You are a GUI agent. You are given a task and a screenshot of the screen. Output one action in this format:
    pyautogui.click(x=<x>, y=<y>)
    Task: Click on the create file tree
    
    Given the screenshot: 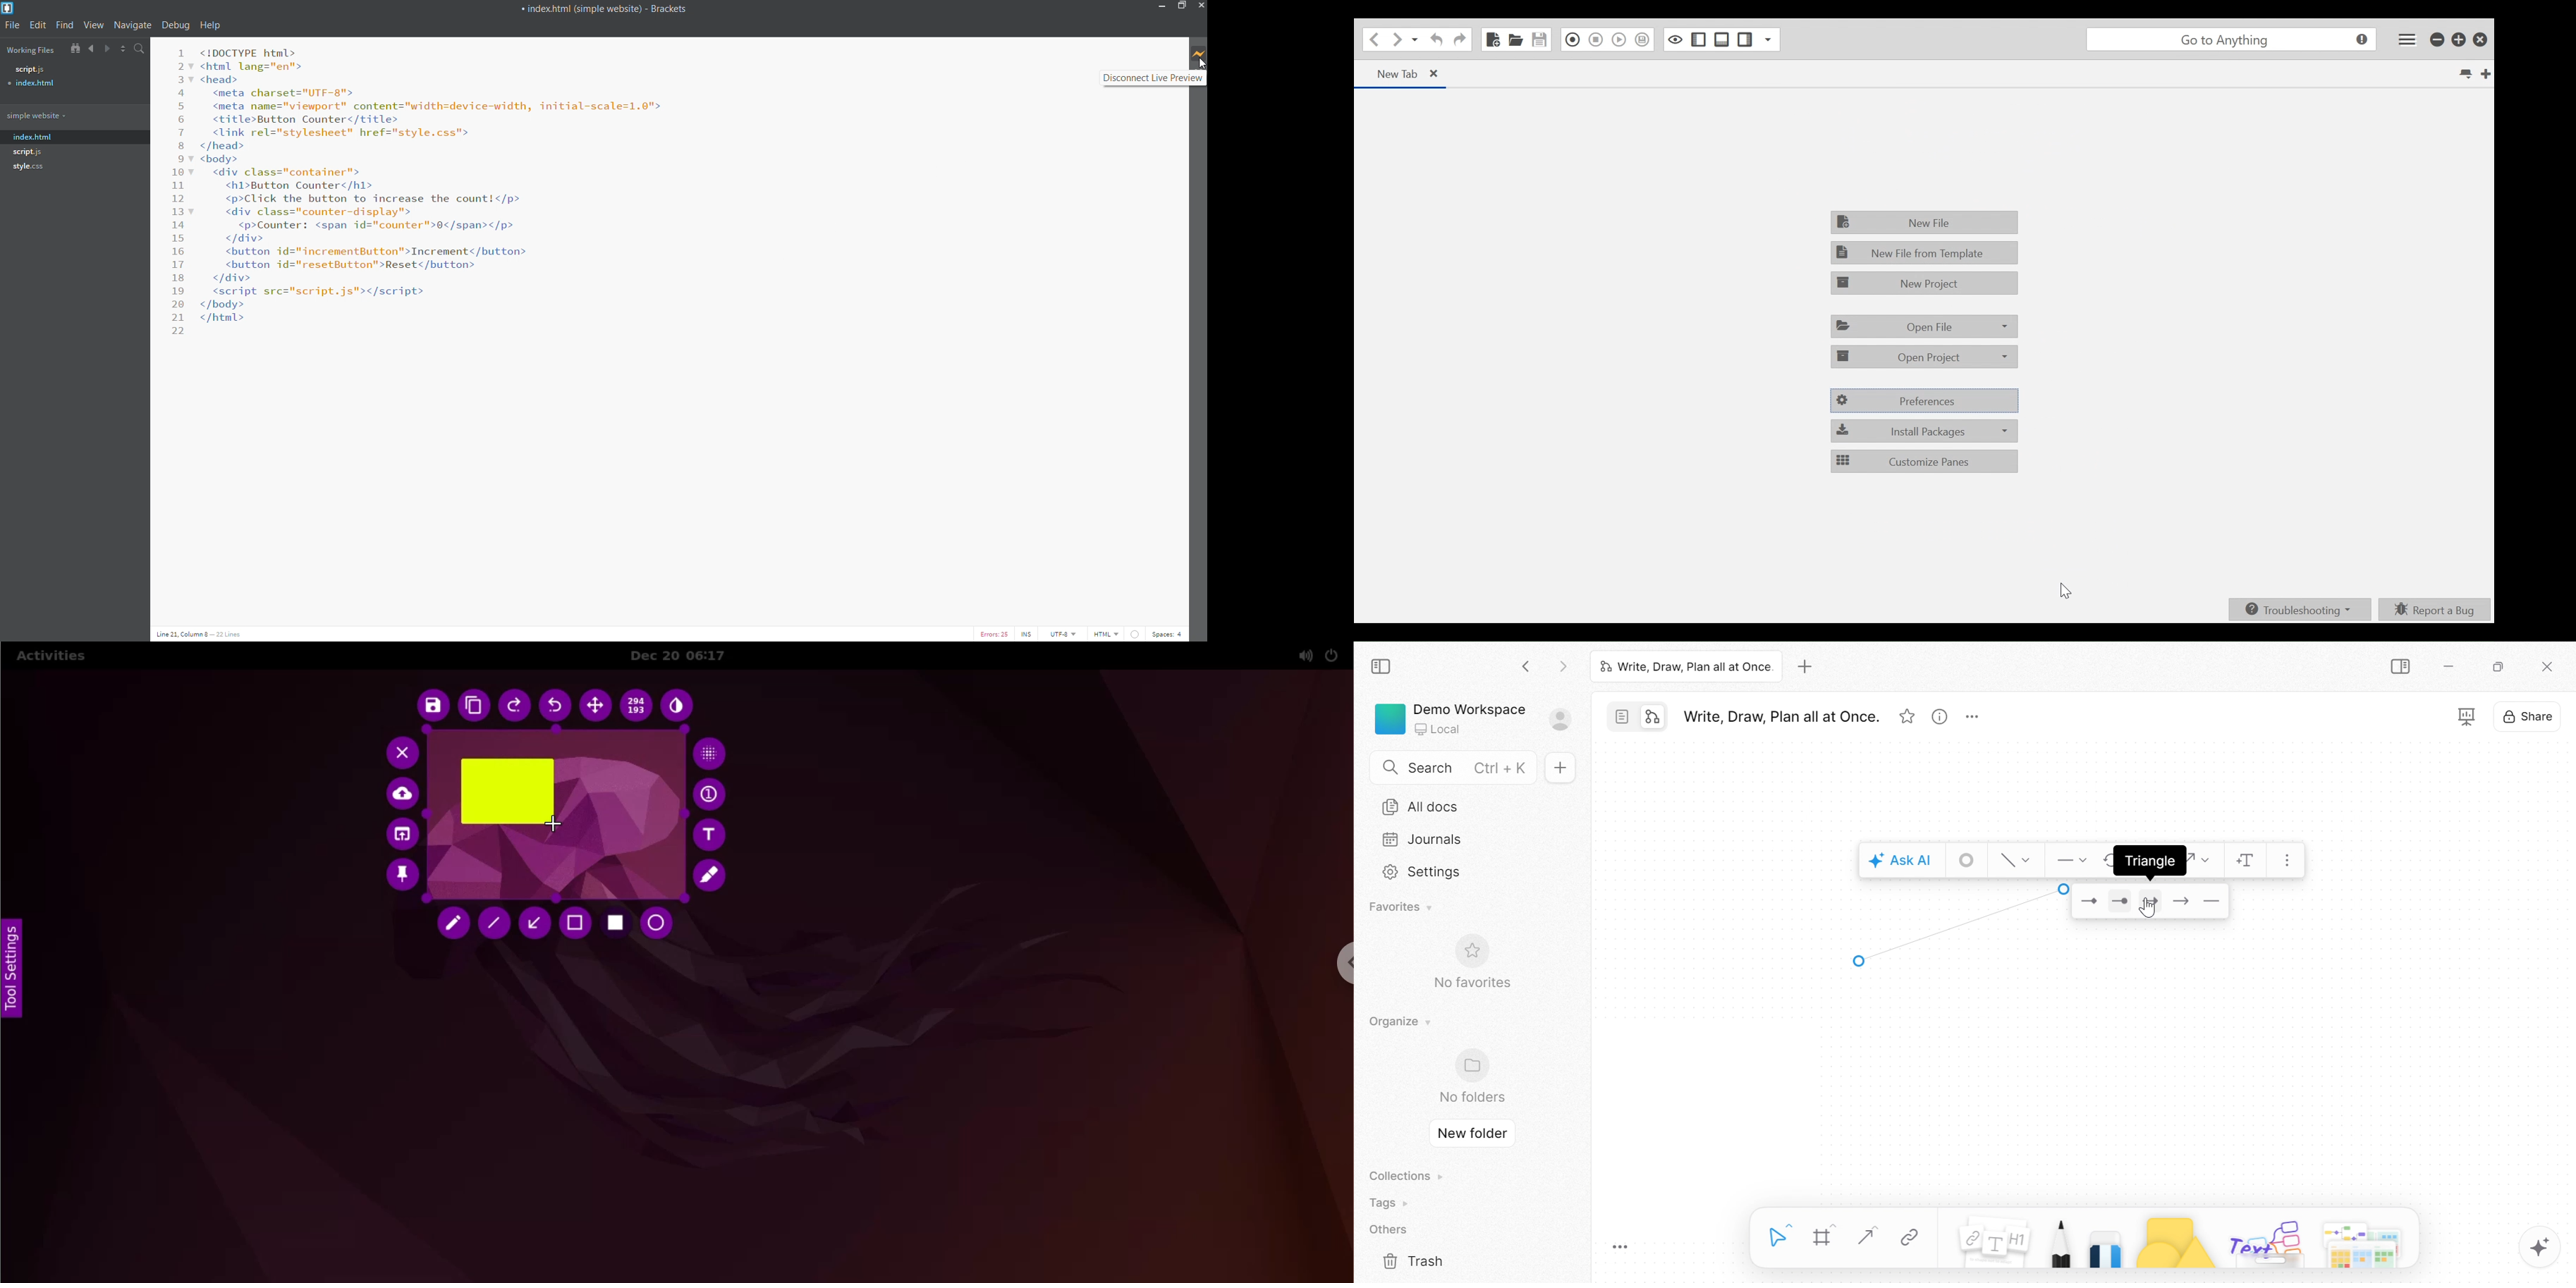 What is the action you would take?
    pyautogui.click(x=74, y=48)
    